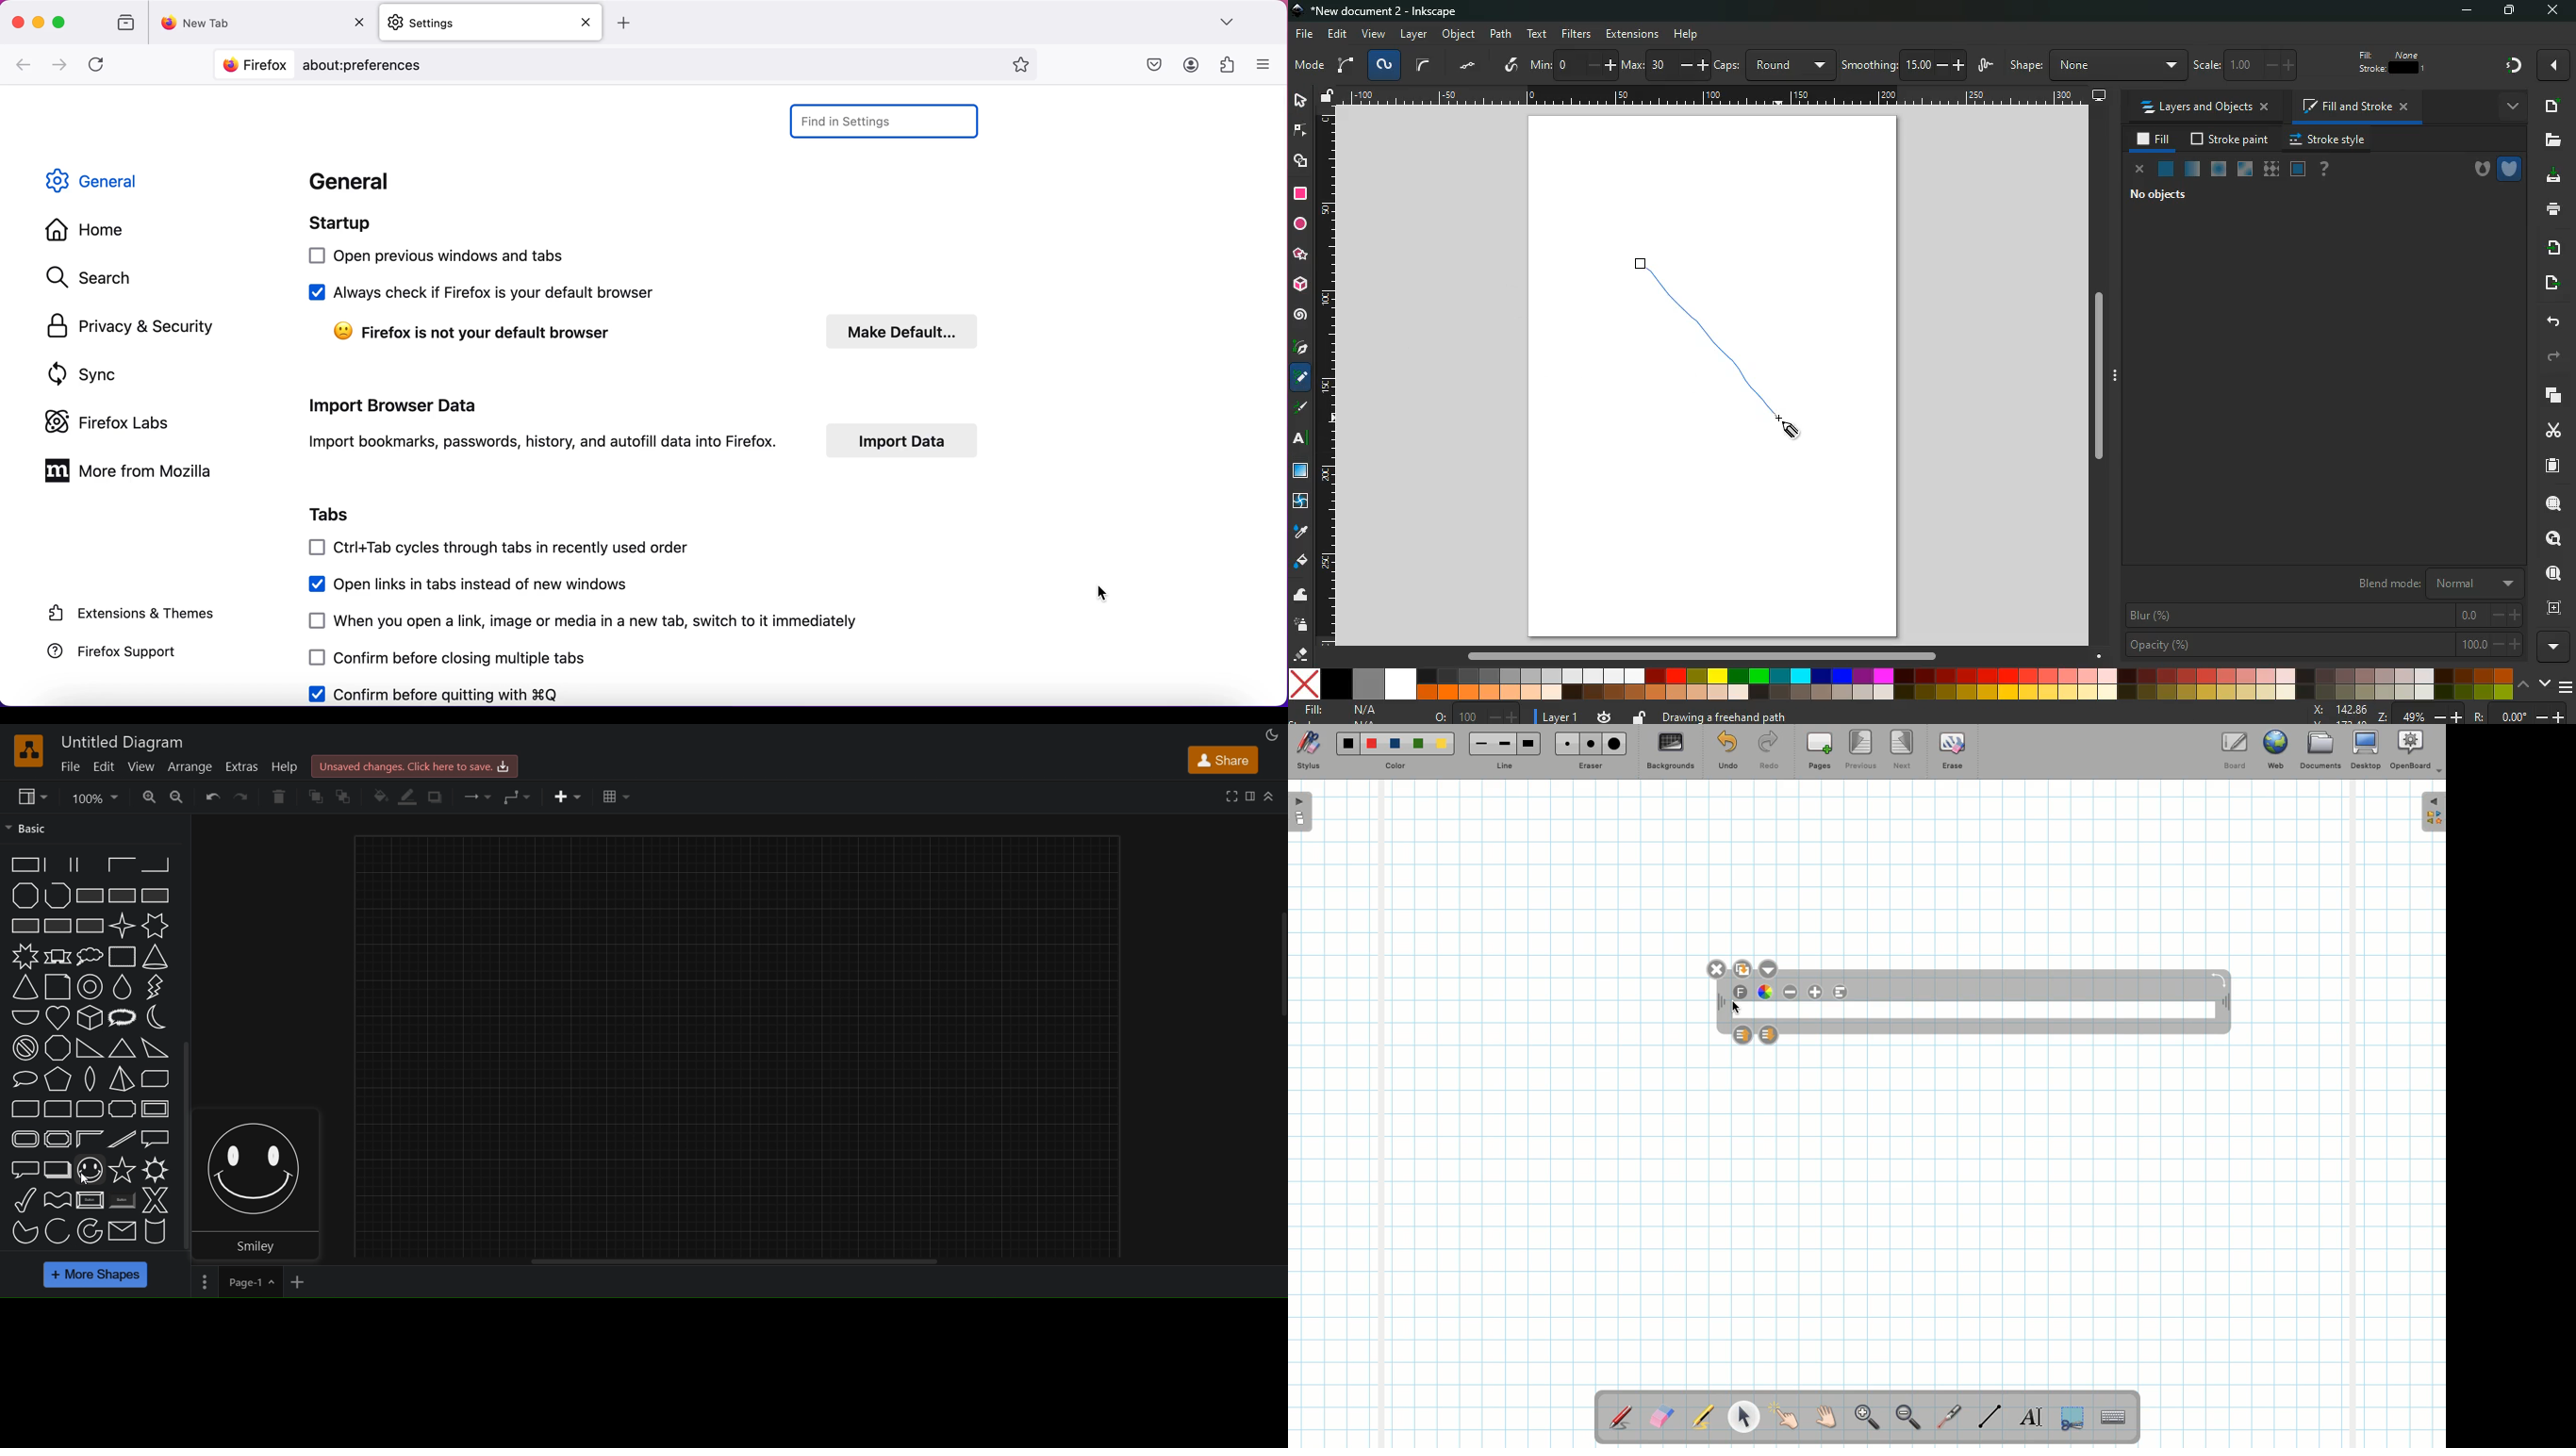 This screenshot has width=2576, height=1456. What do you see at coordinates (1230, 795) in the screenshot?
I see `fullscreen` at bounding box center [1230, 795].